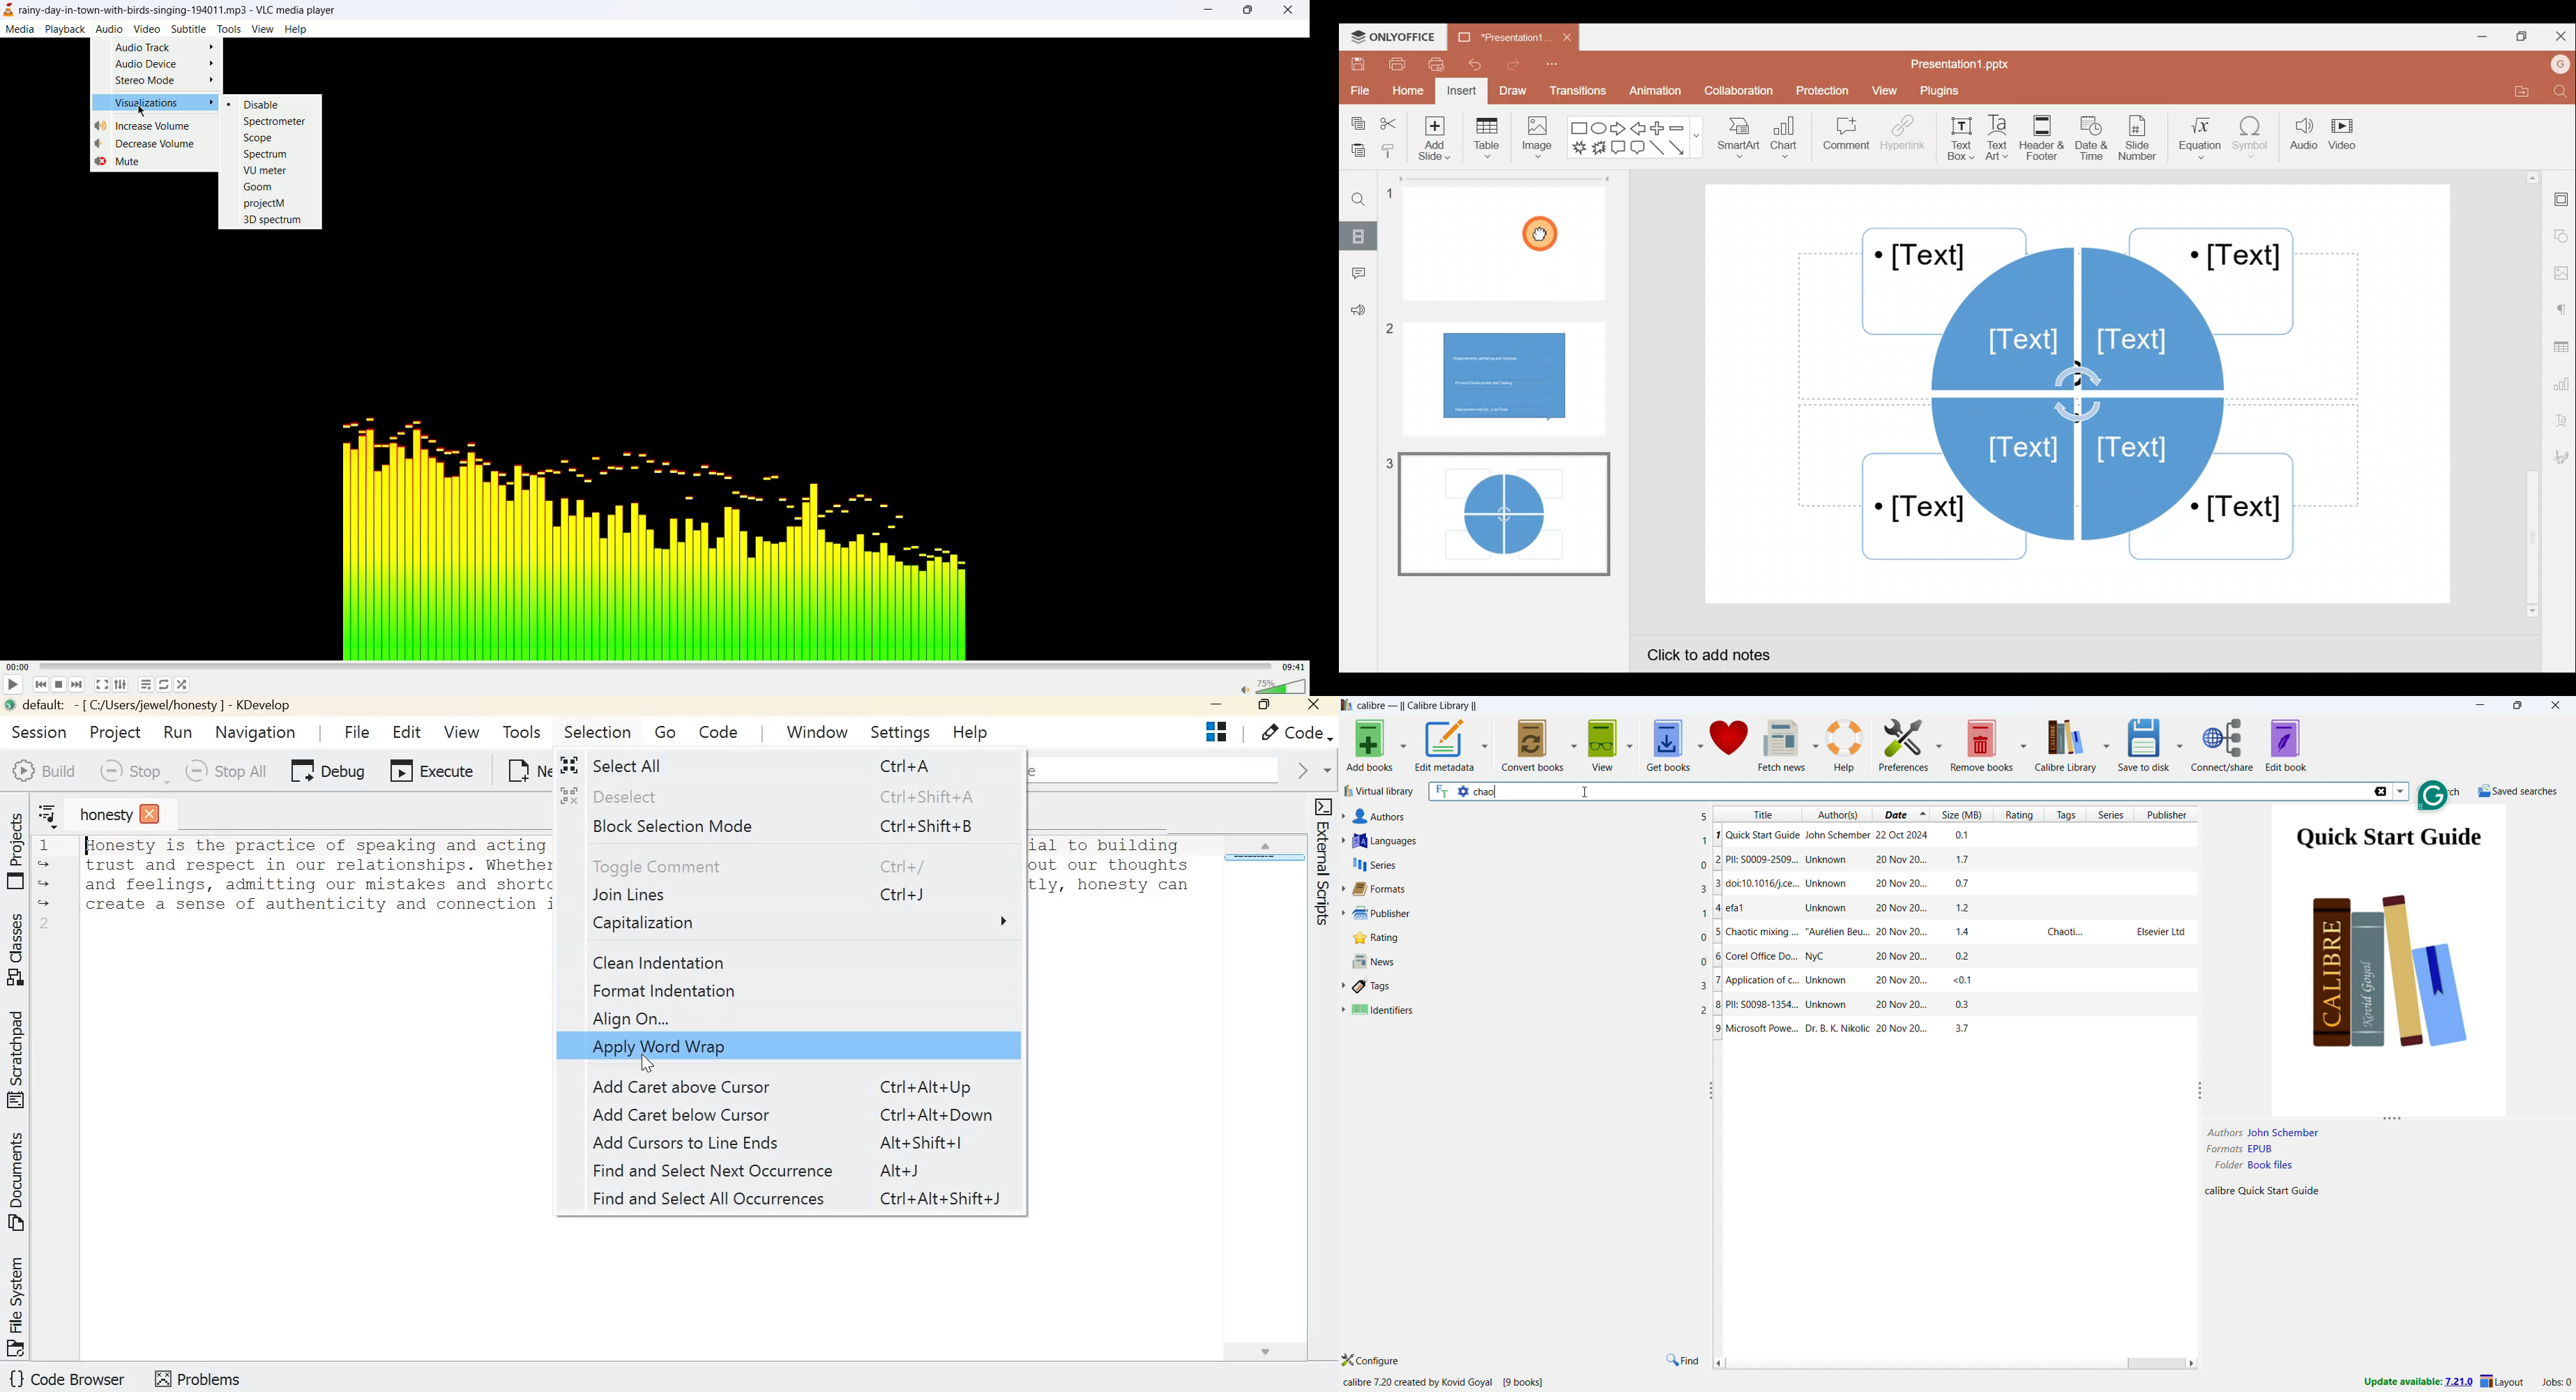  Describe the element at coordinates (2200, 1091) in the screenshot. I see `resize` at that location.